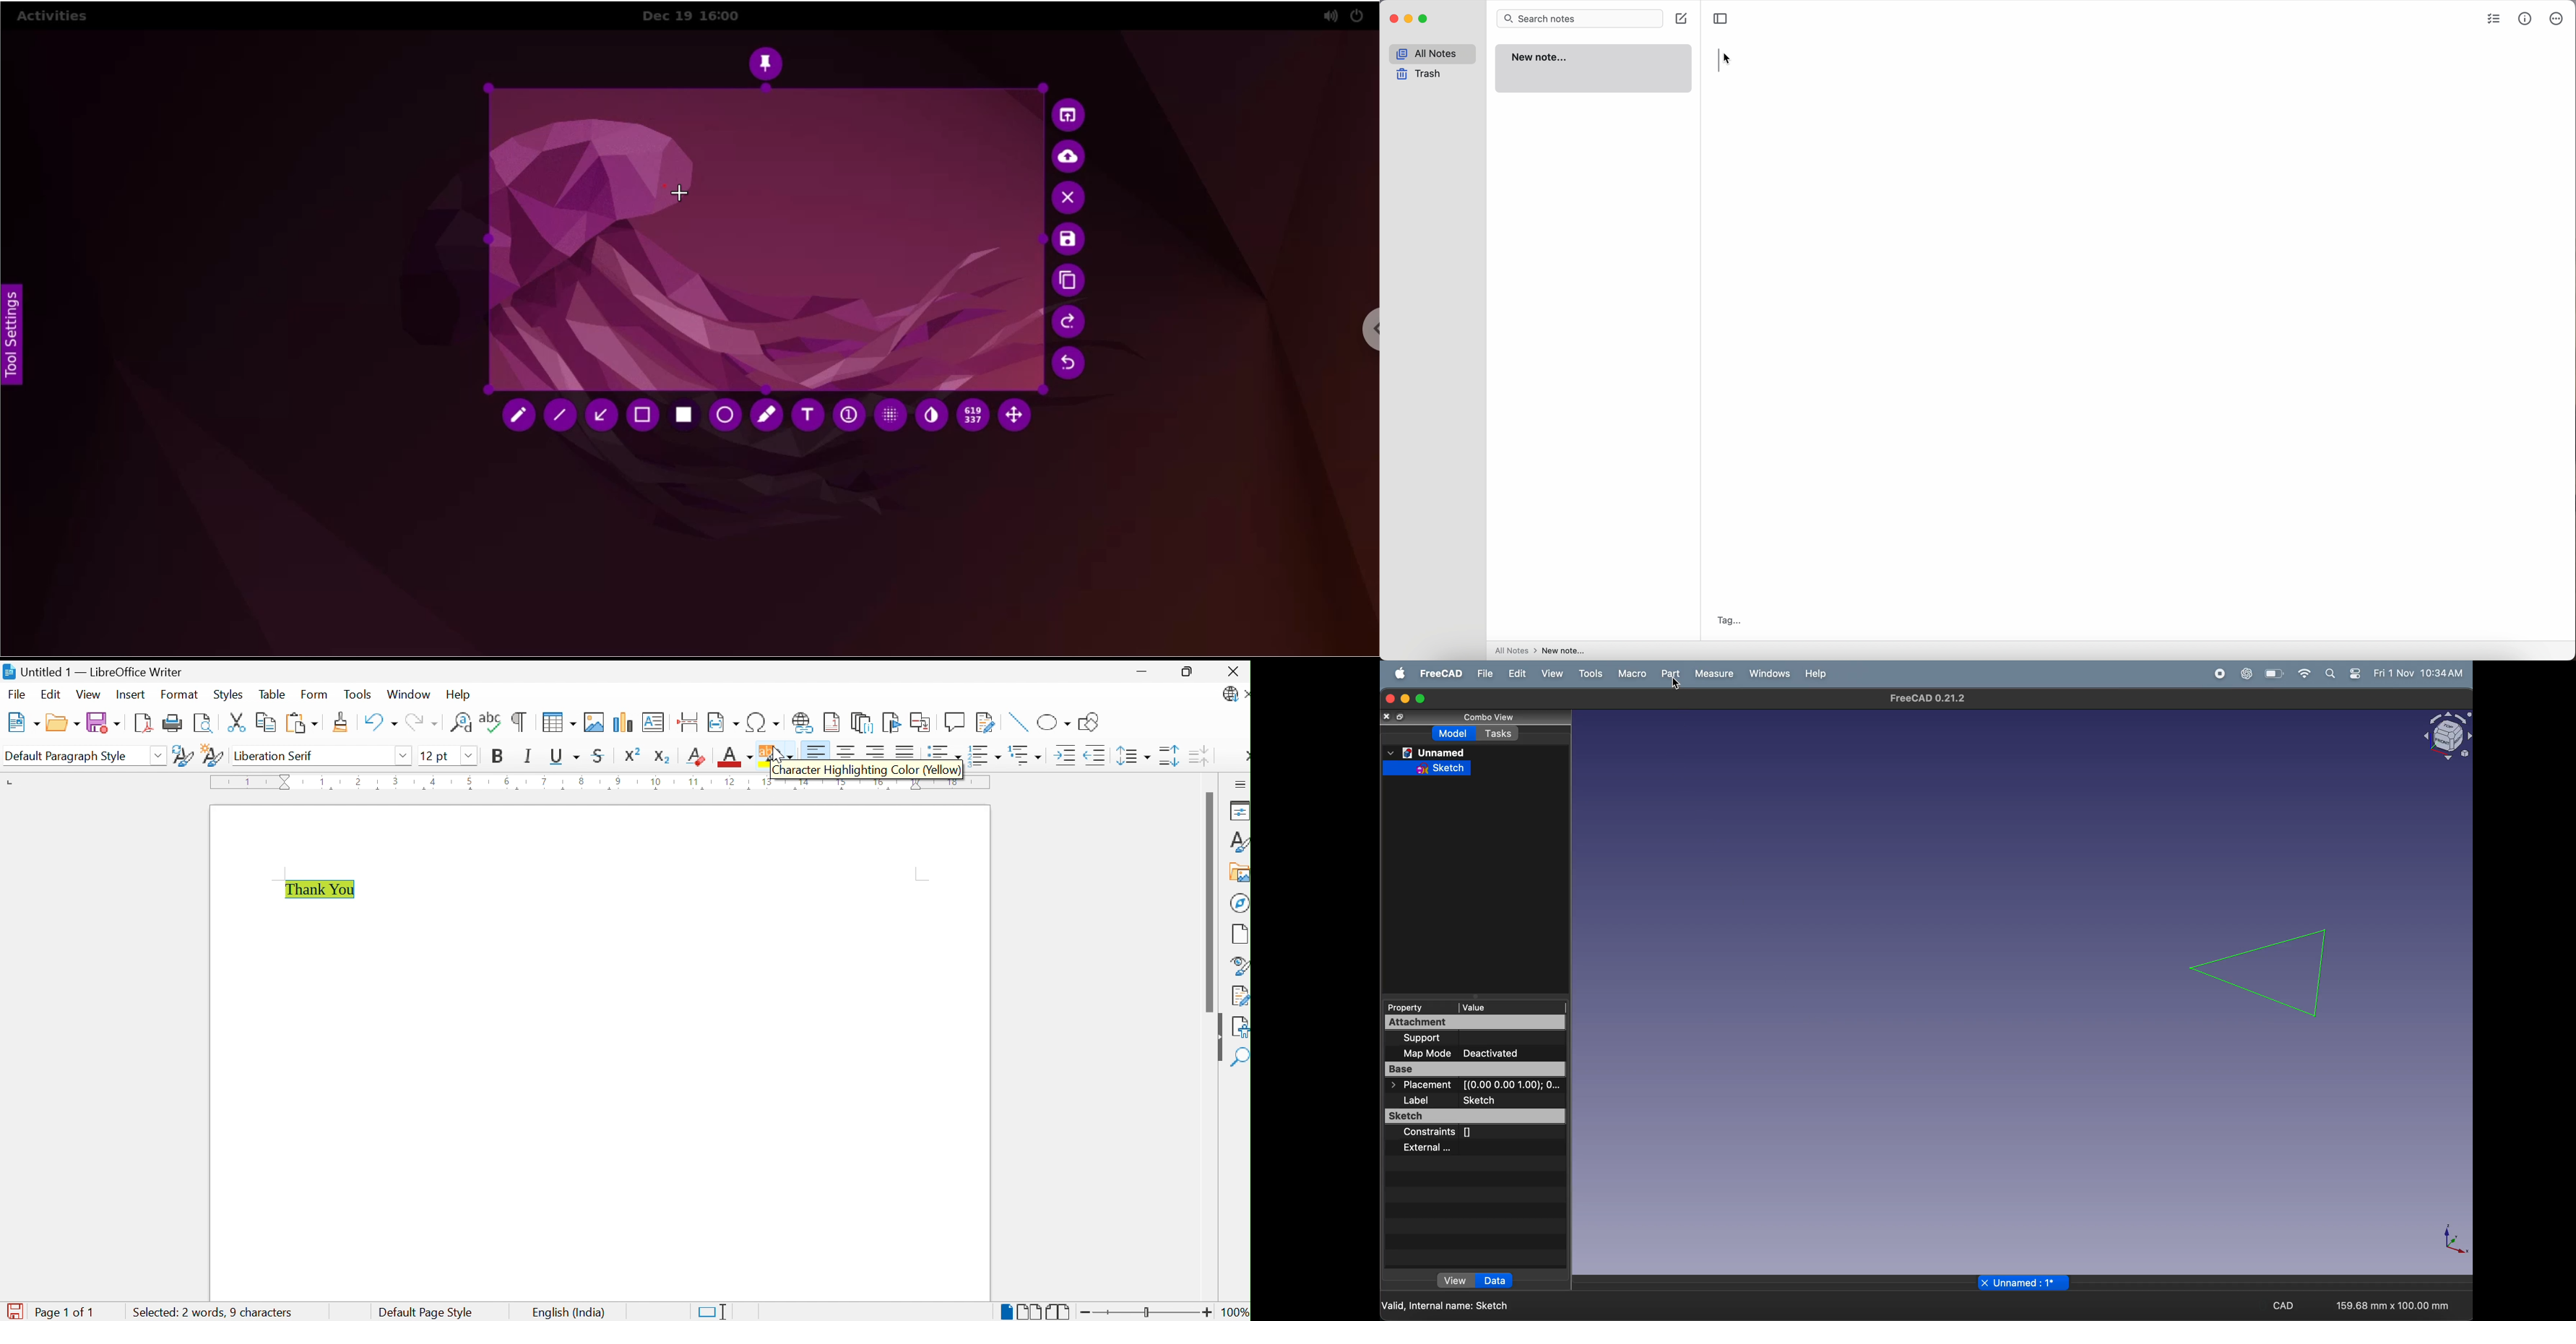 This screenshot has height=1344, width=2576. What do you see at coordinates (833, 723) in the screenshot?
I see `Insert Footnote` at bounding box center [833, 723].